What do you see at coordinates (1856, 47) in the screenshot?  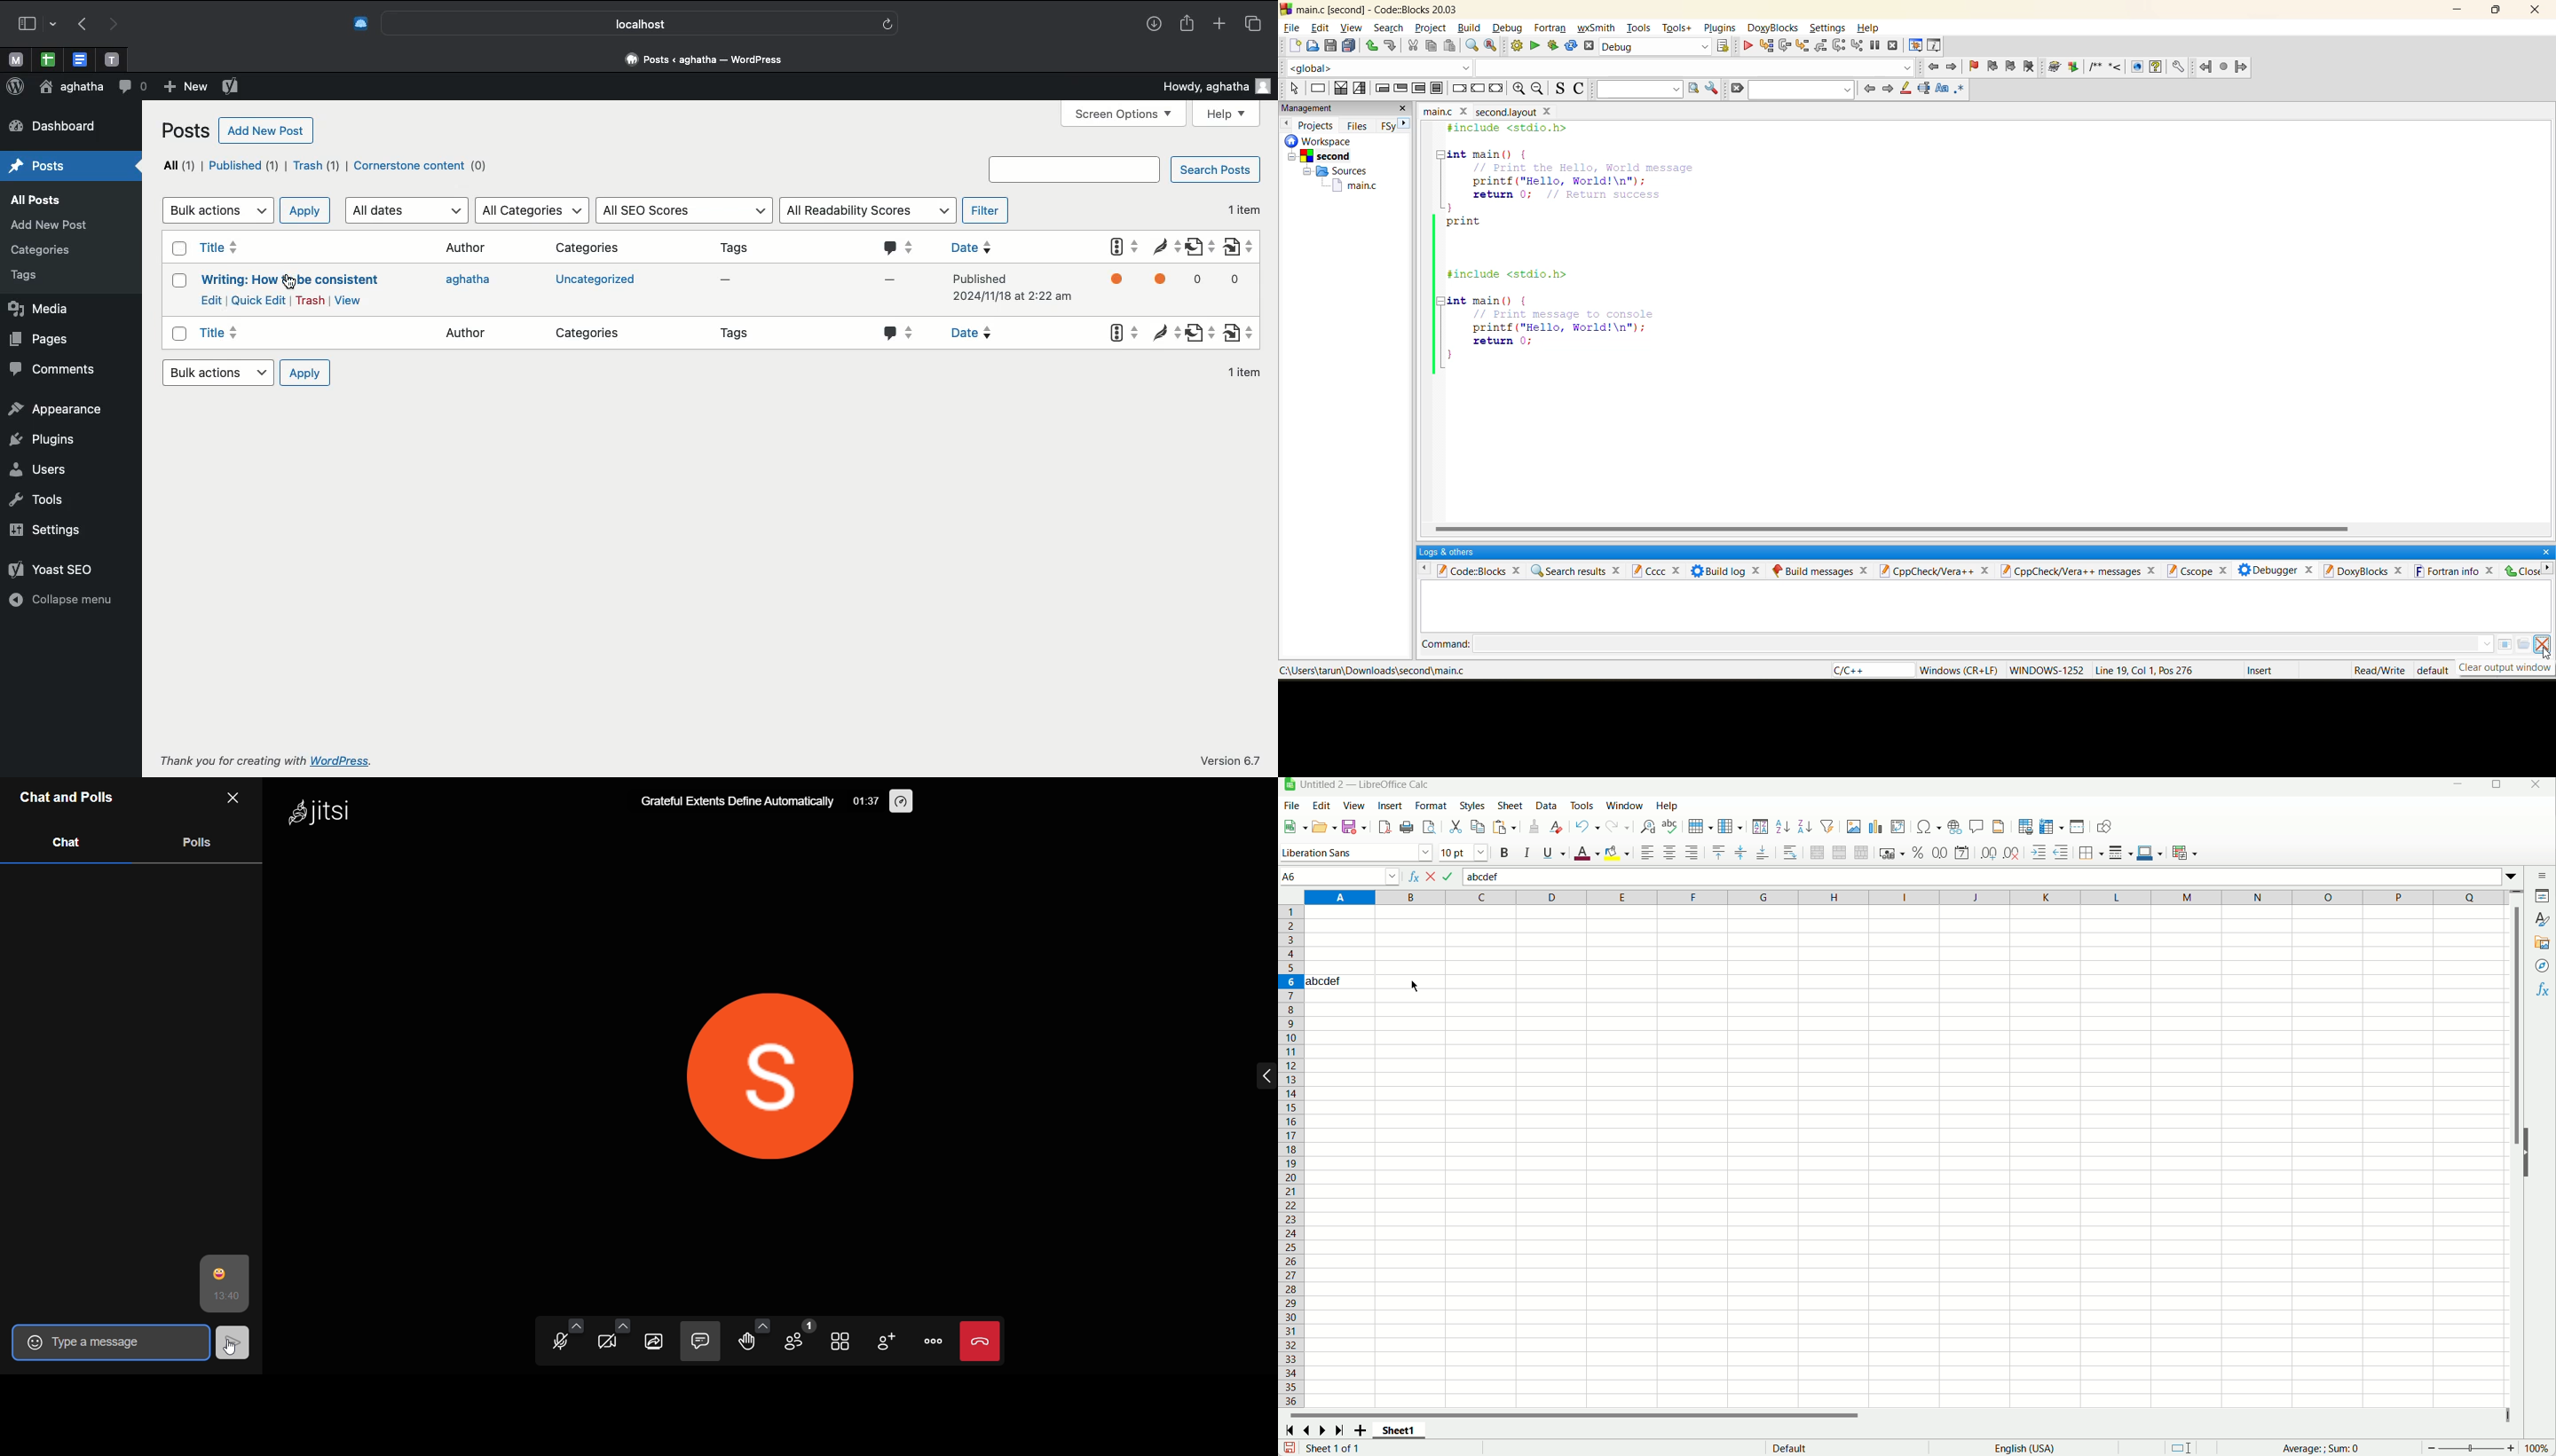 I see `step into instruction` at bounding box center [1856, 47].